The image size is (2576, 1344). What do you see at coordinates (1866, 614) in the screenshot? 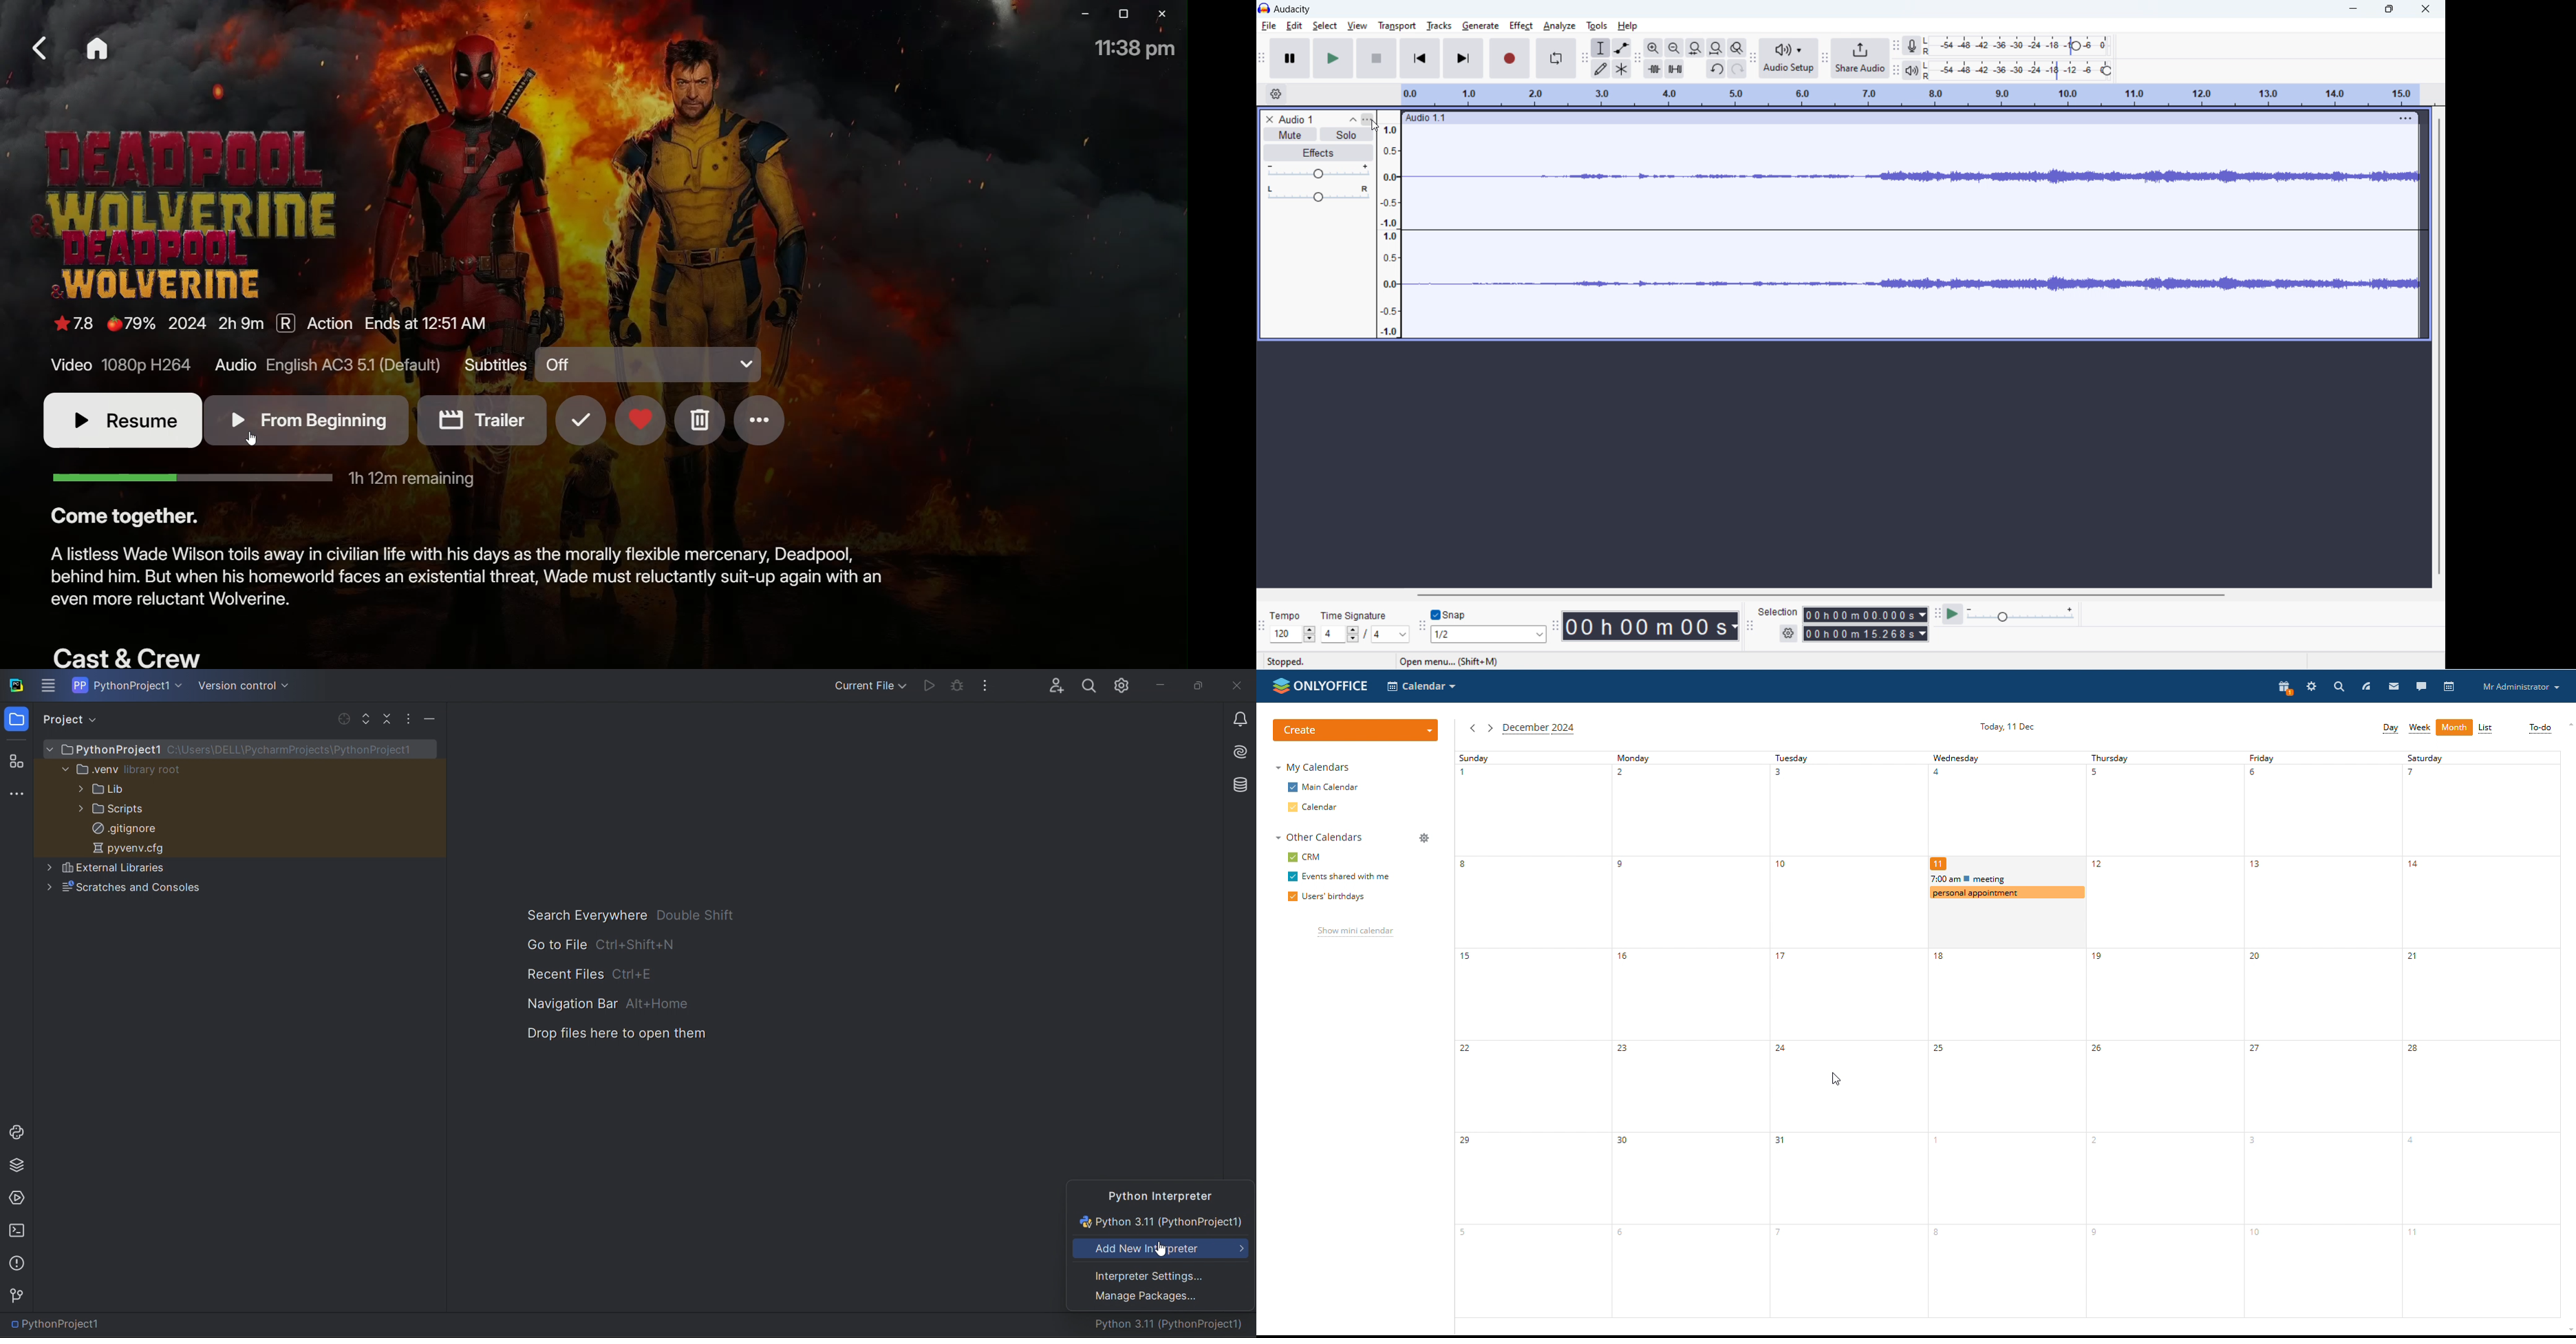
I see `start time` at bounding box center [1866, 614].